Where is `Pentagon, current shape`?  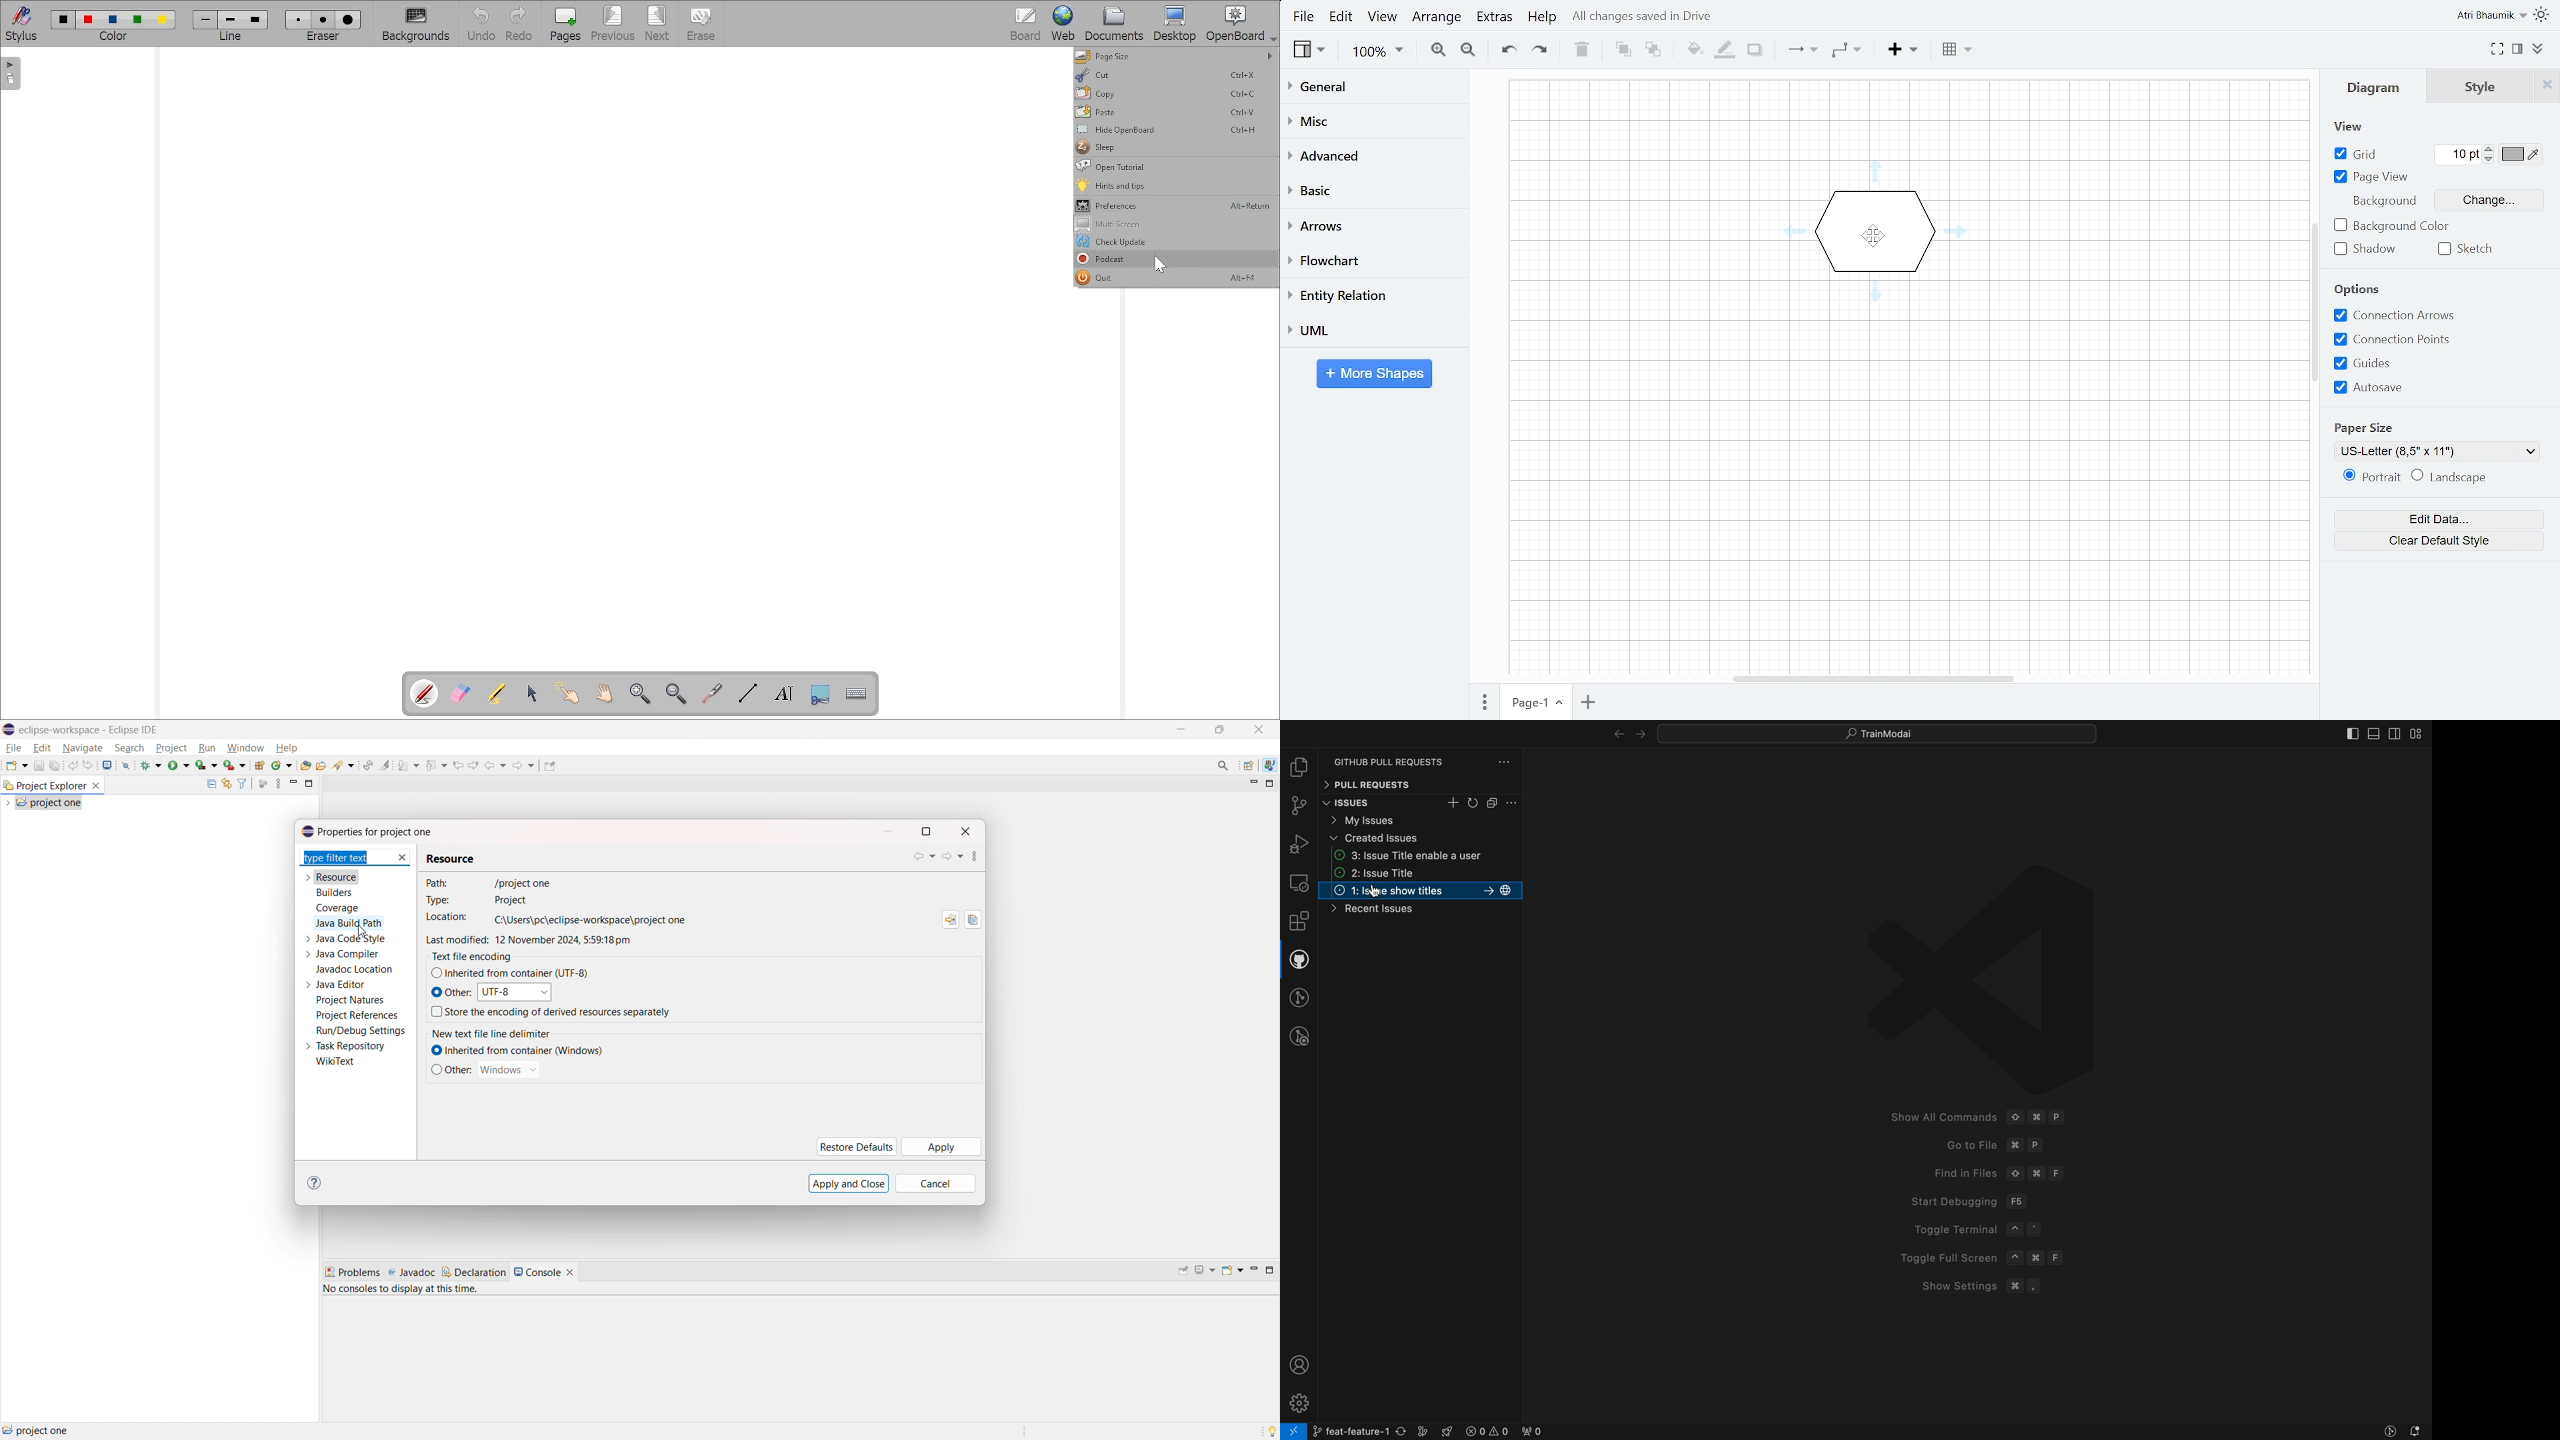 Pentagon, current shape is located at coordinates (1875, 232).